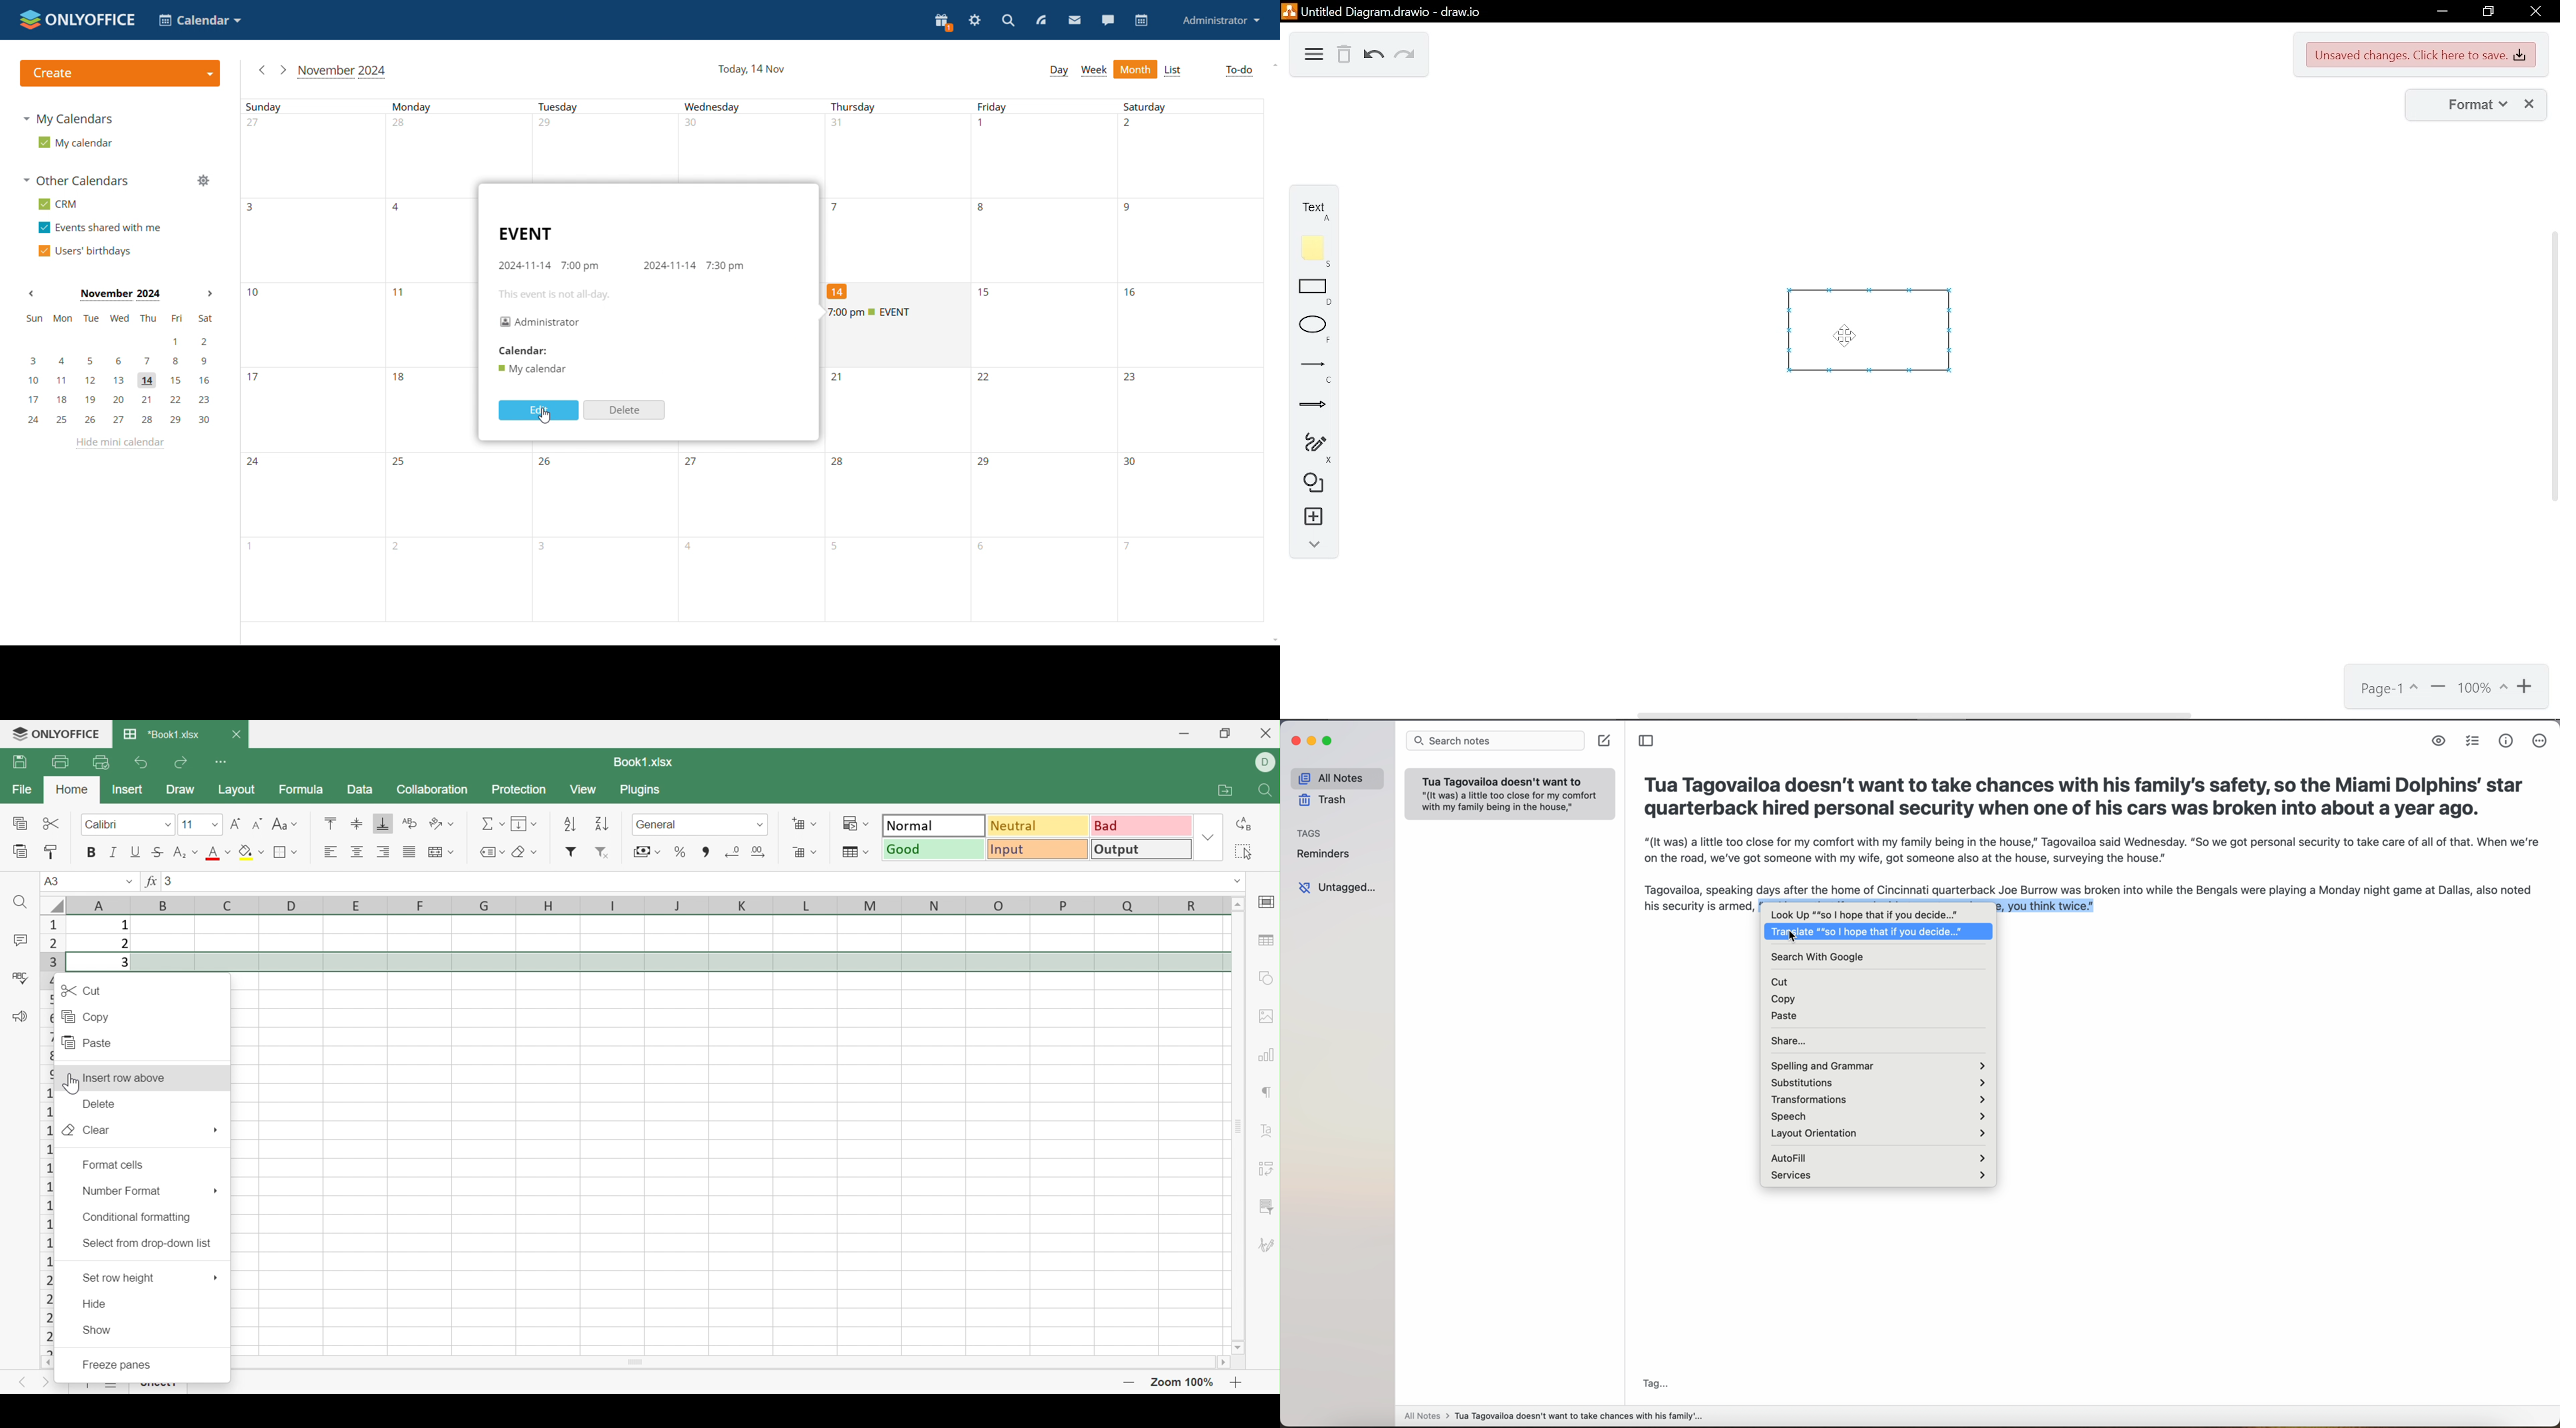  I want to click on close app, so click(1294, 742).